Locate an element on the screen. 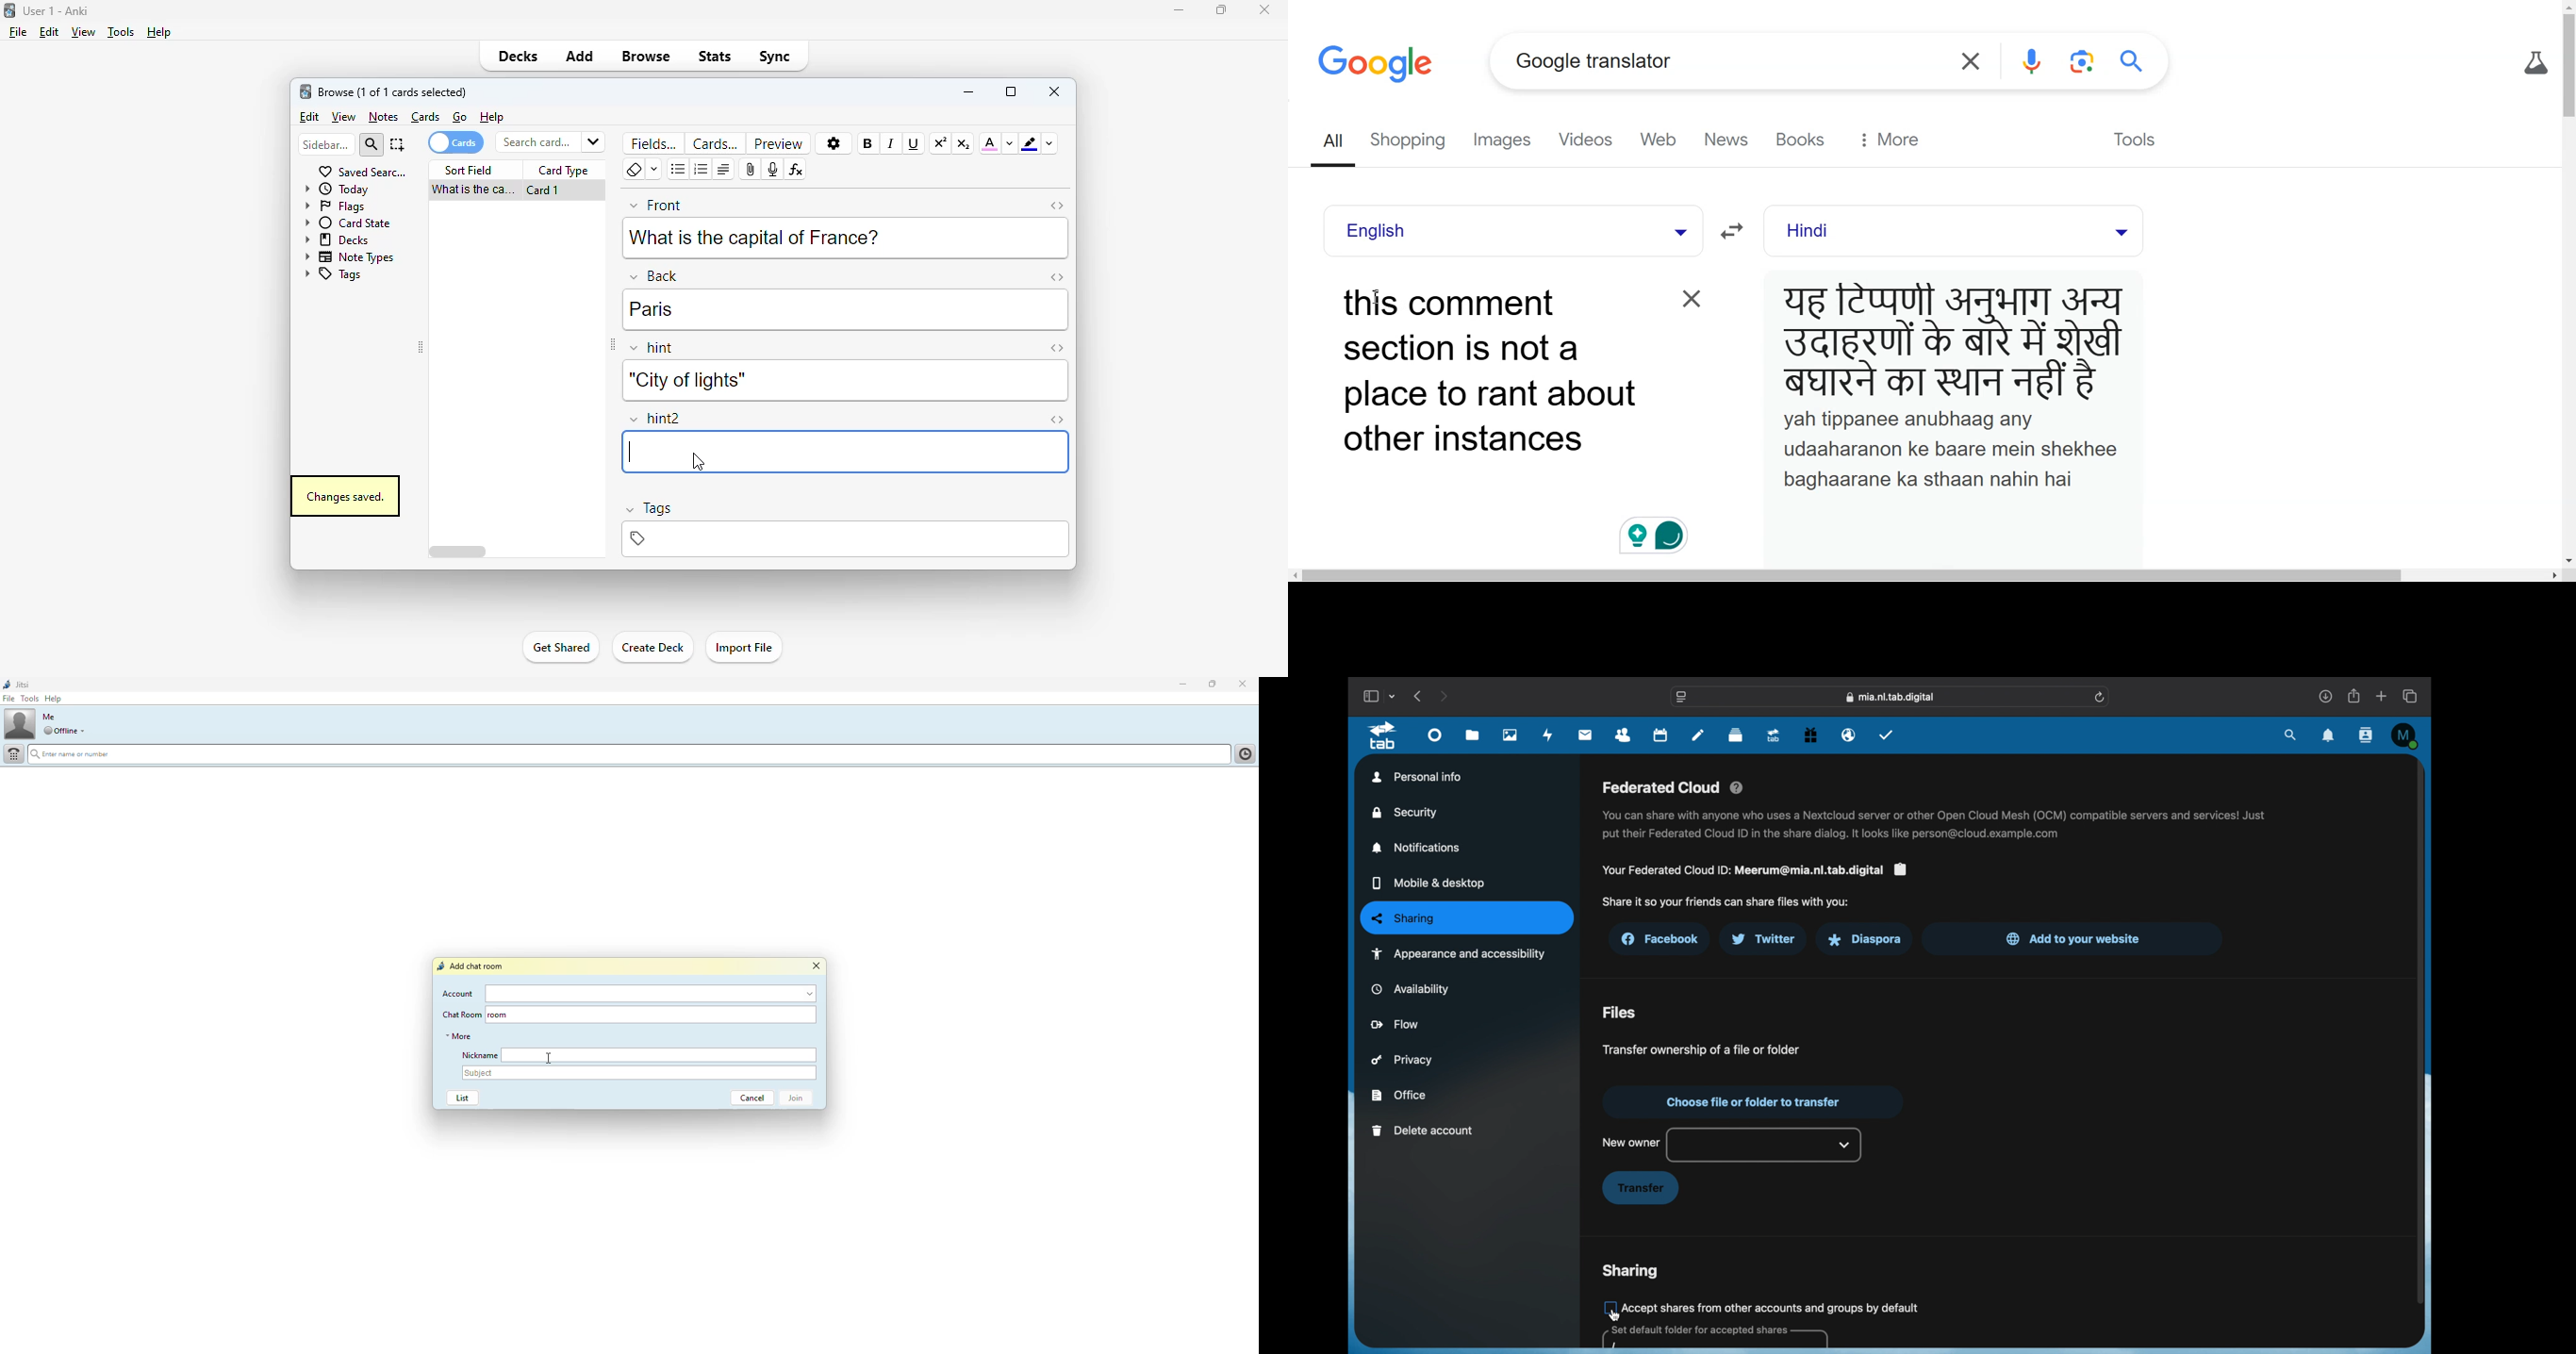  underline is located at coordinates (912, 143).